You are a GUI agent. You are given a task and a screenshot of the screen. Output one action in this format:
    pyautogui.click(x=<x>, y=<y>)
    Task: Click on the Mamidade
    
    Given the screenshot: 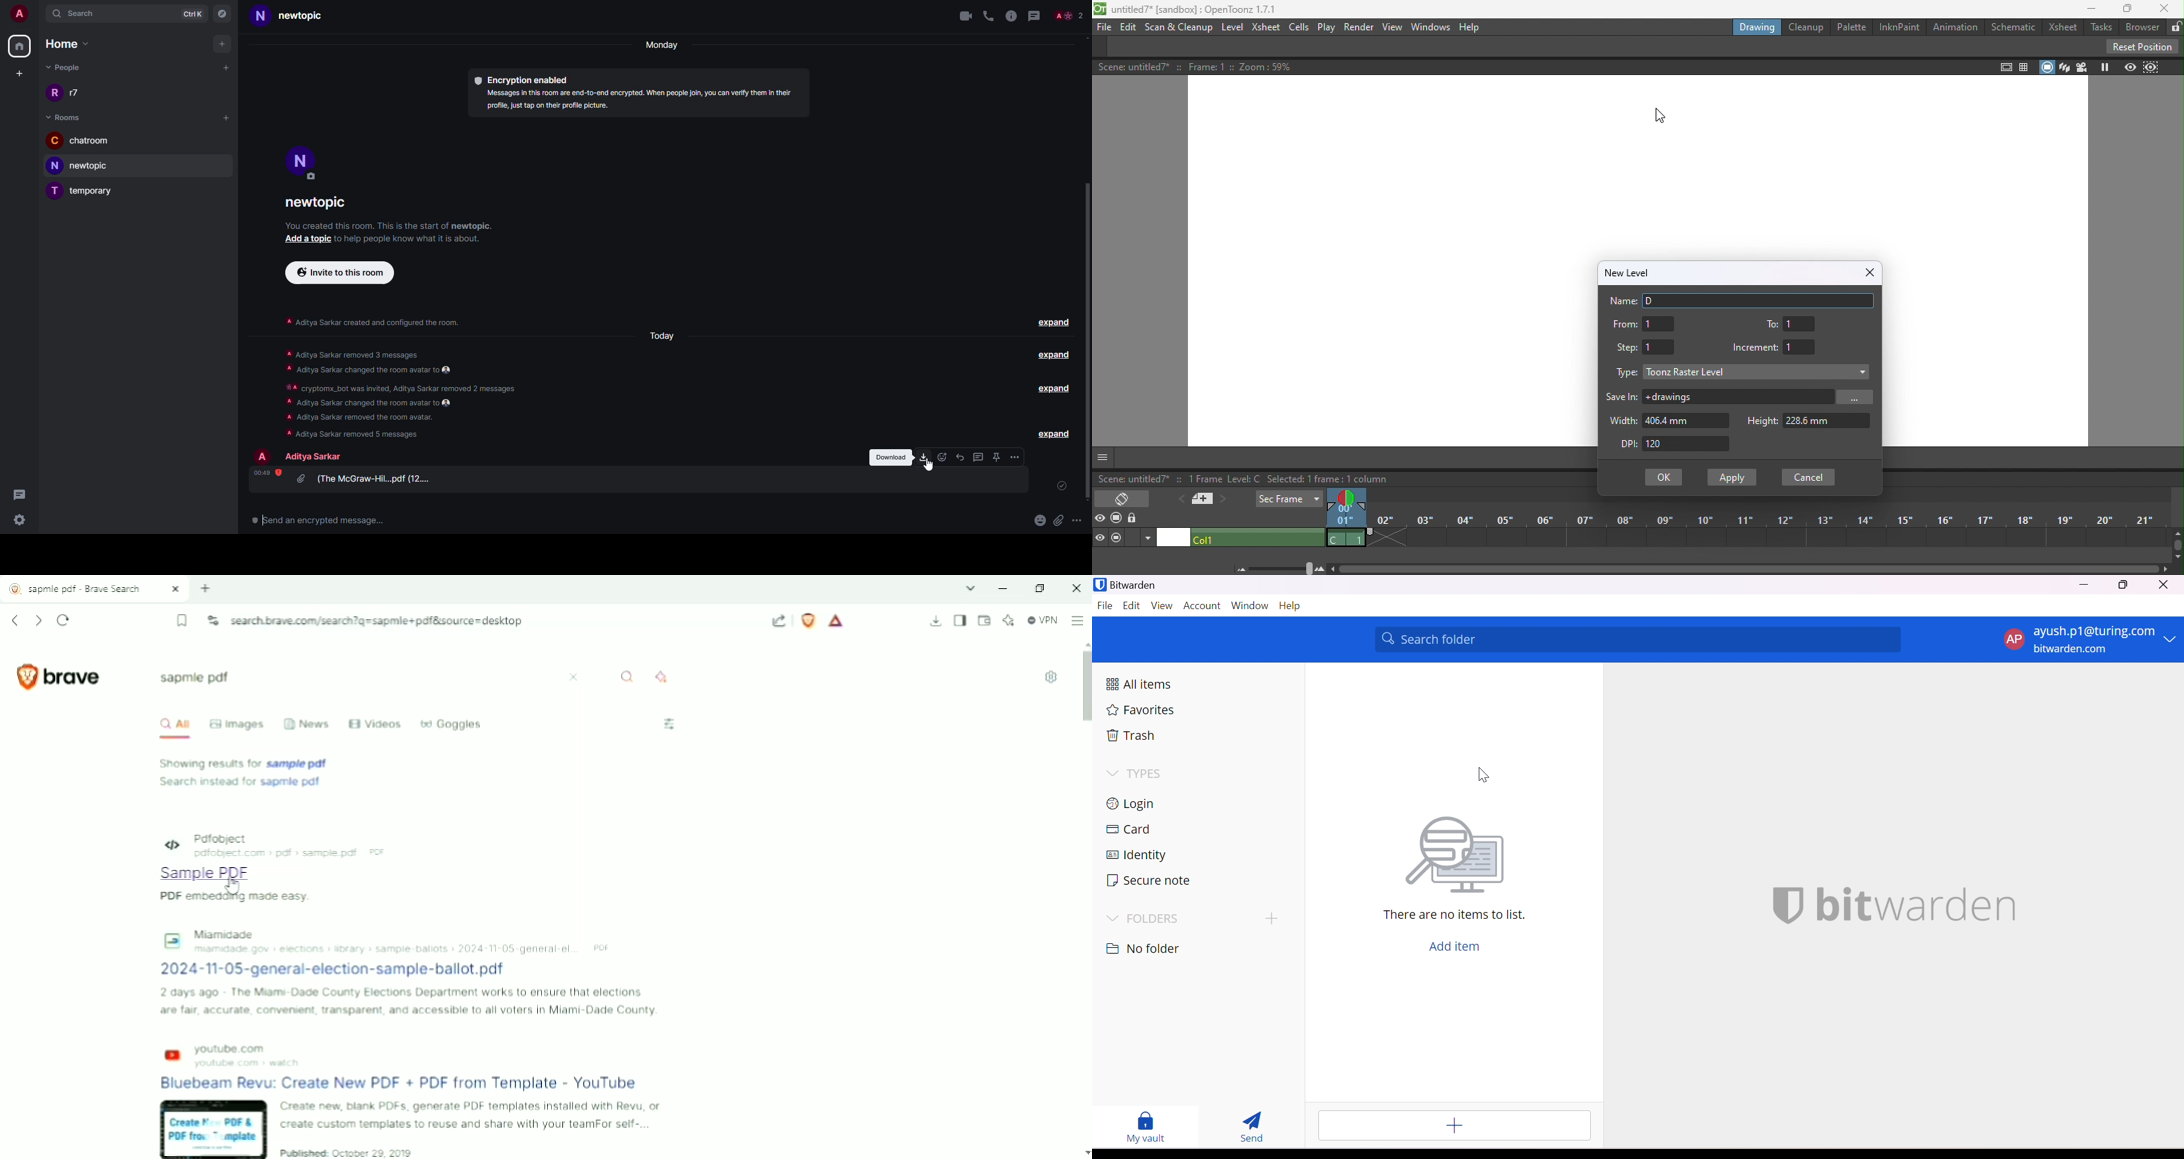 What is the action you would take?
    pyautogui.click(x=226, y=932)
    